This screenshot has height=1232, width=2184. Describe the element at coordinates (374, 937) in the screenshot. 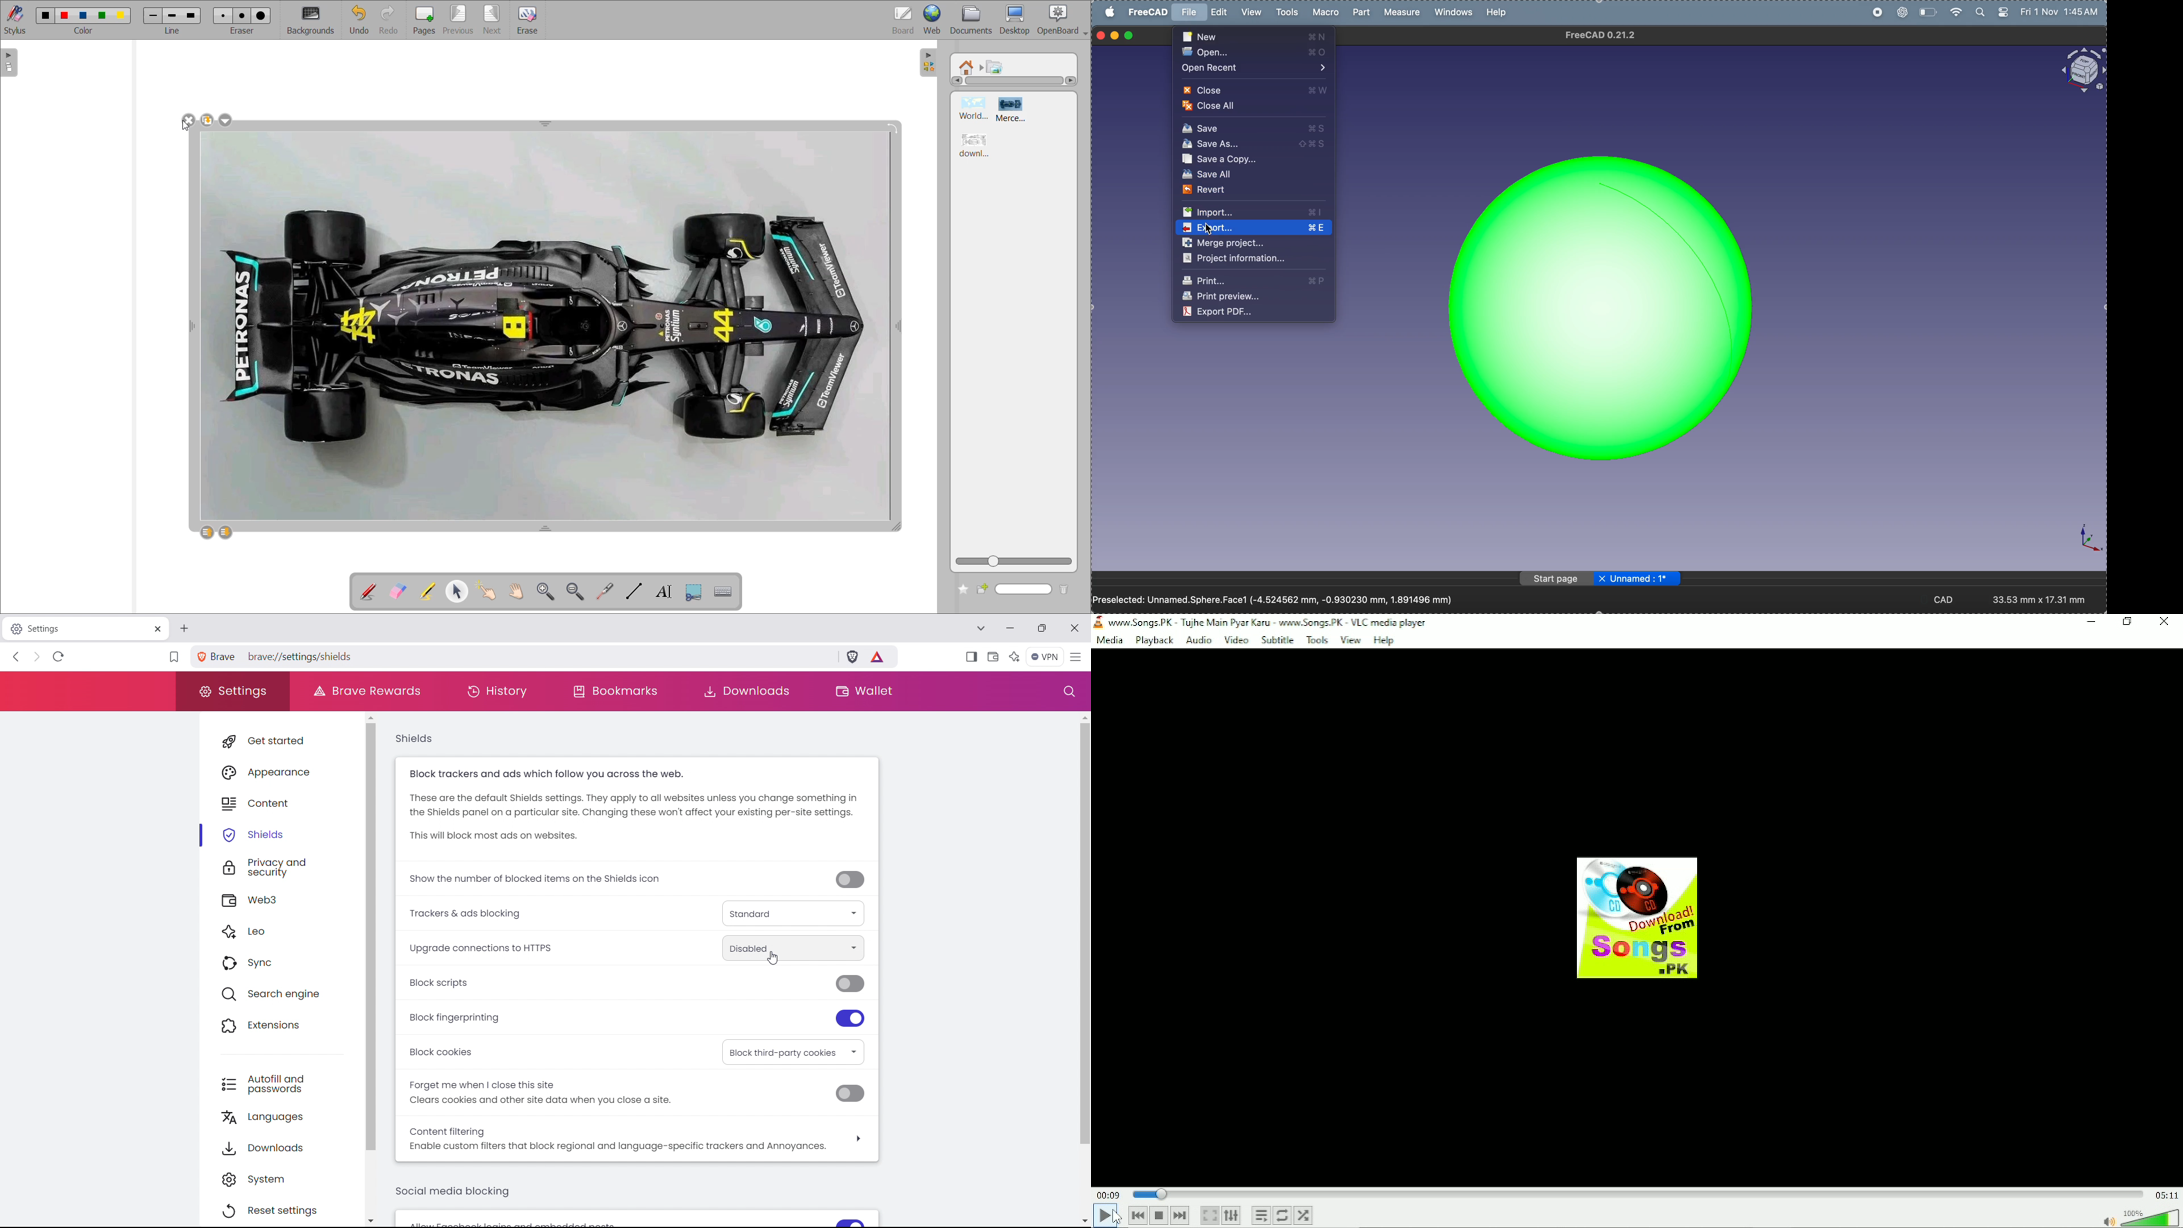

I see `scrollbar` at that location.